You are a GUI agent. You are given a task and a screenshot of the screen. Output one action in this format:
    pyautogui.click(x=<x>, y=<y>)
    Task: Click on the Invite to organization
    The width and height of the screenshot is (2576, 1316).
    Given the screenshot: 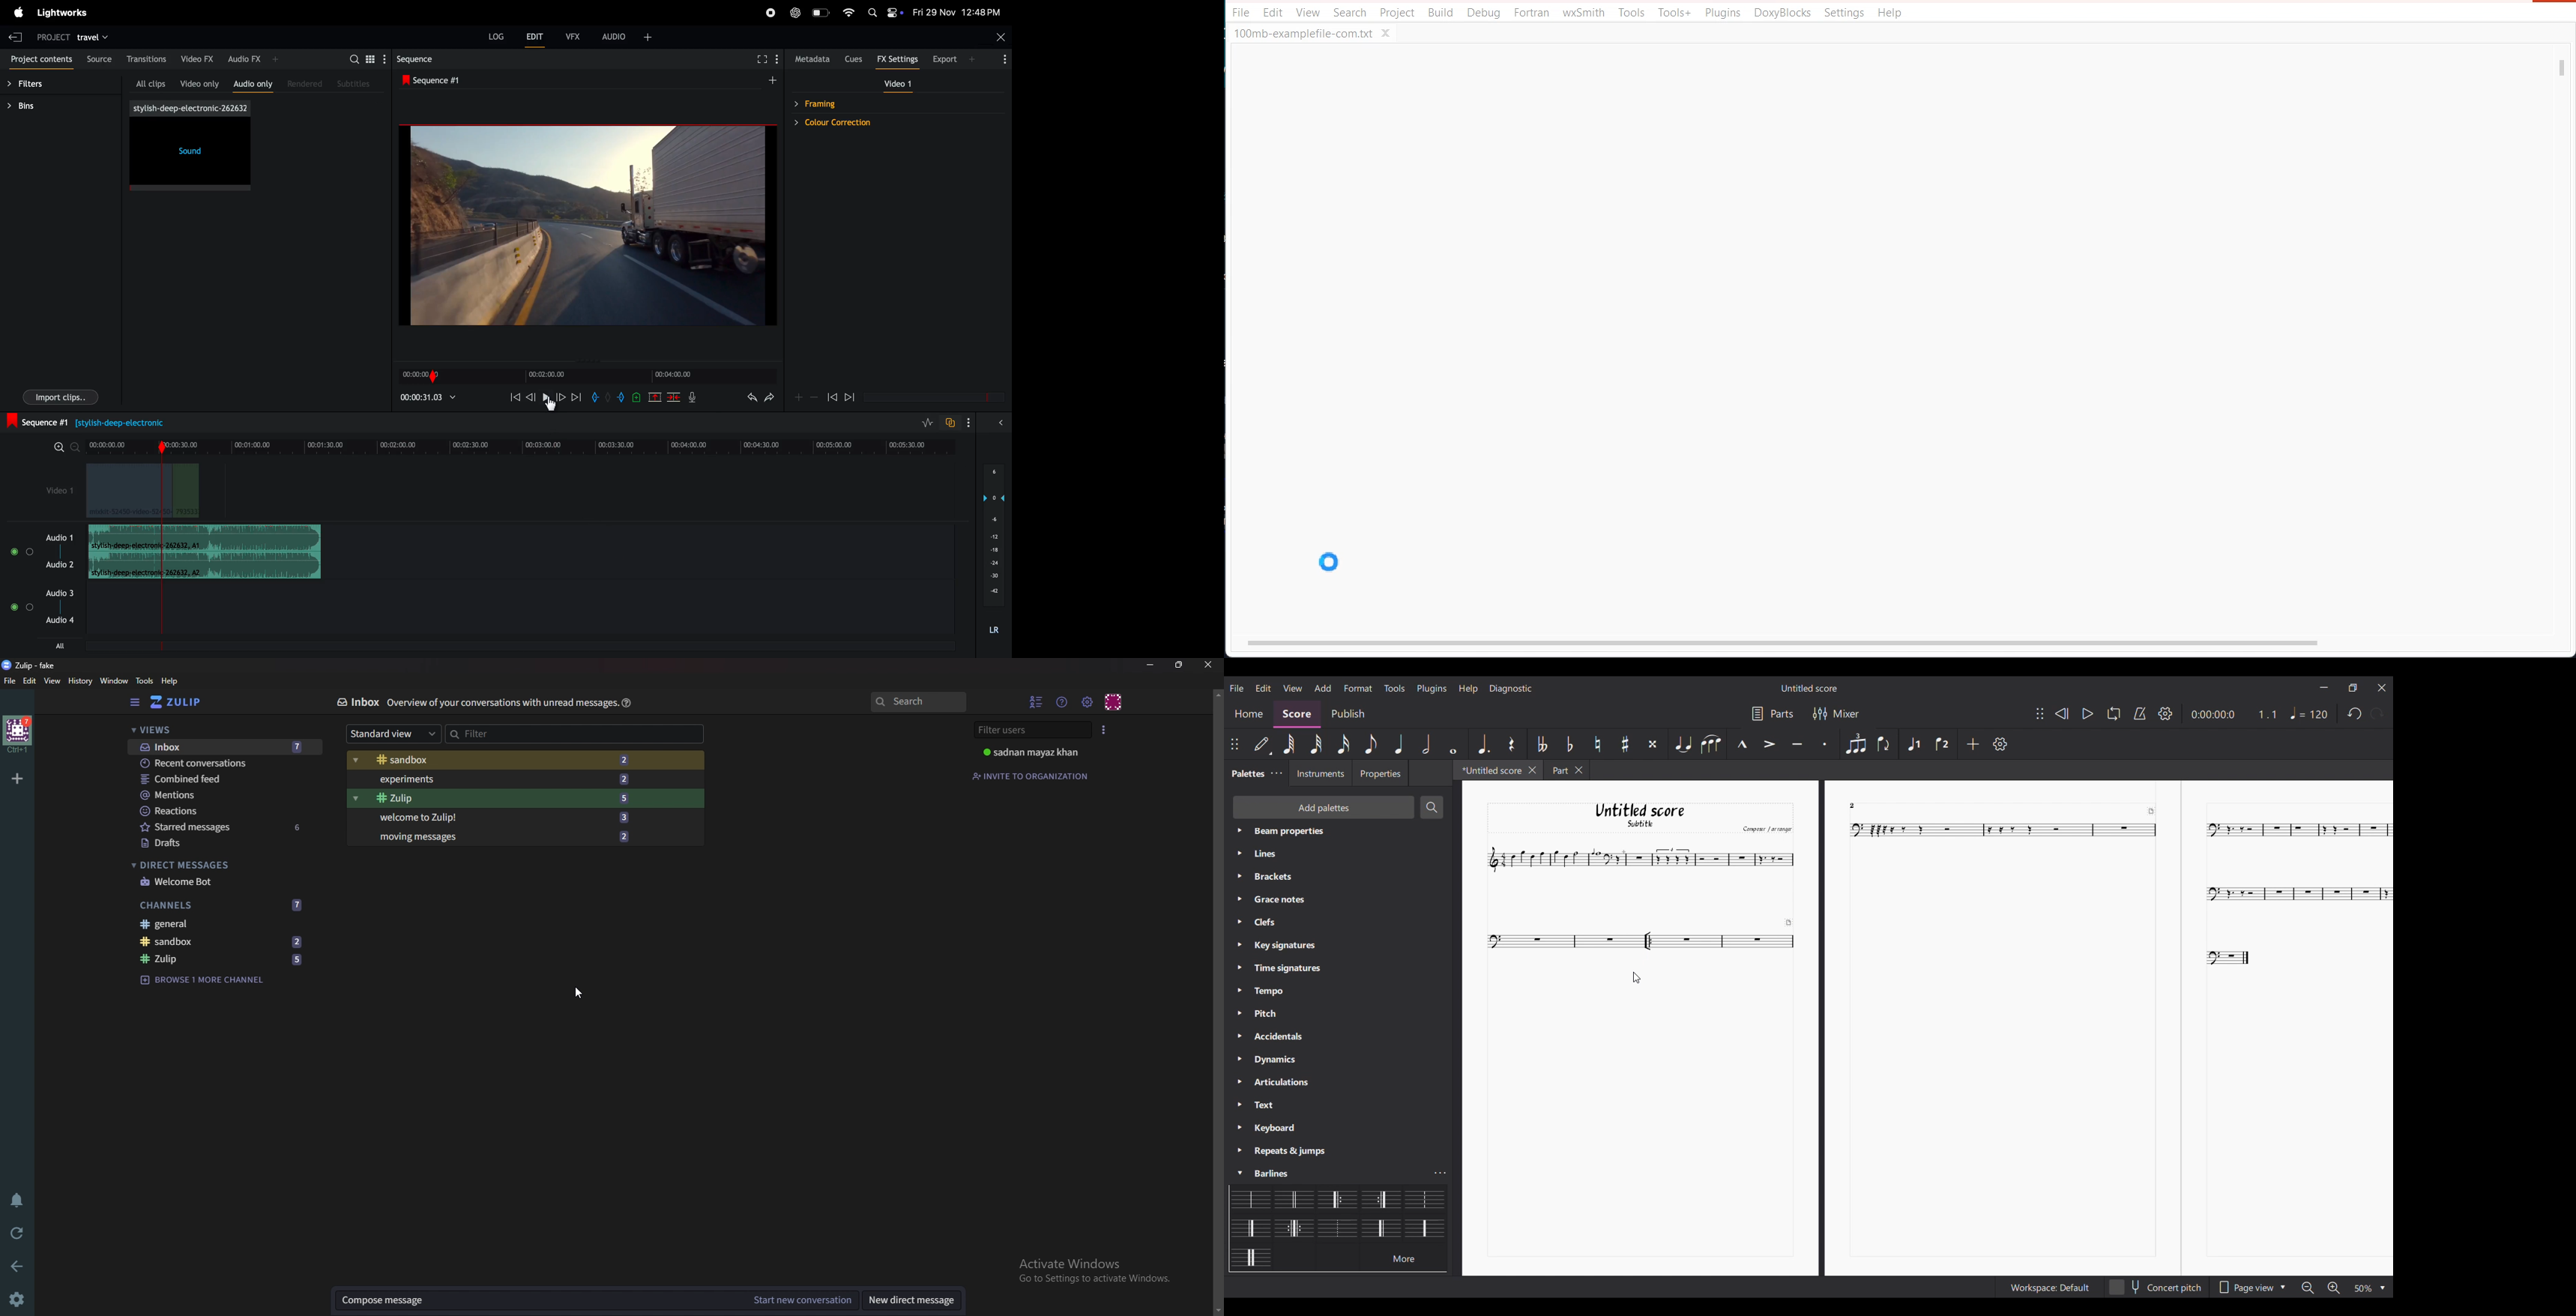 What is the action you would take?
    pyautogui.click(x=1033, y=775)
    